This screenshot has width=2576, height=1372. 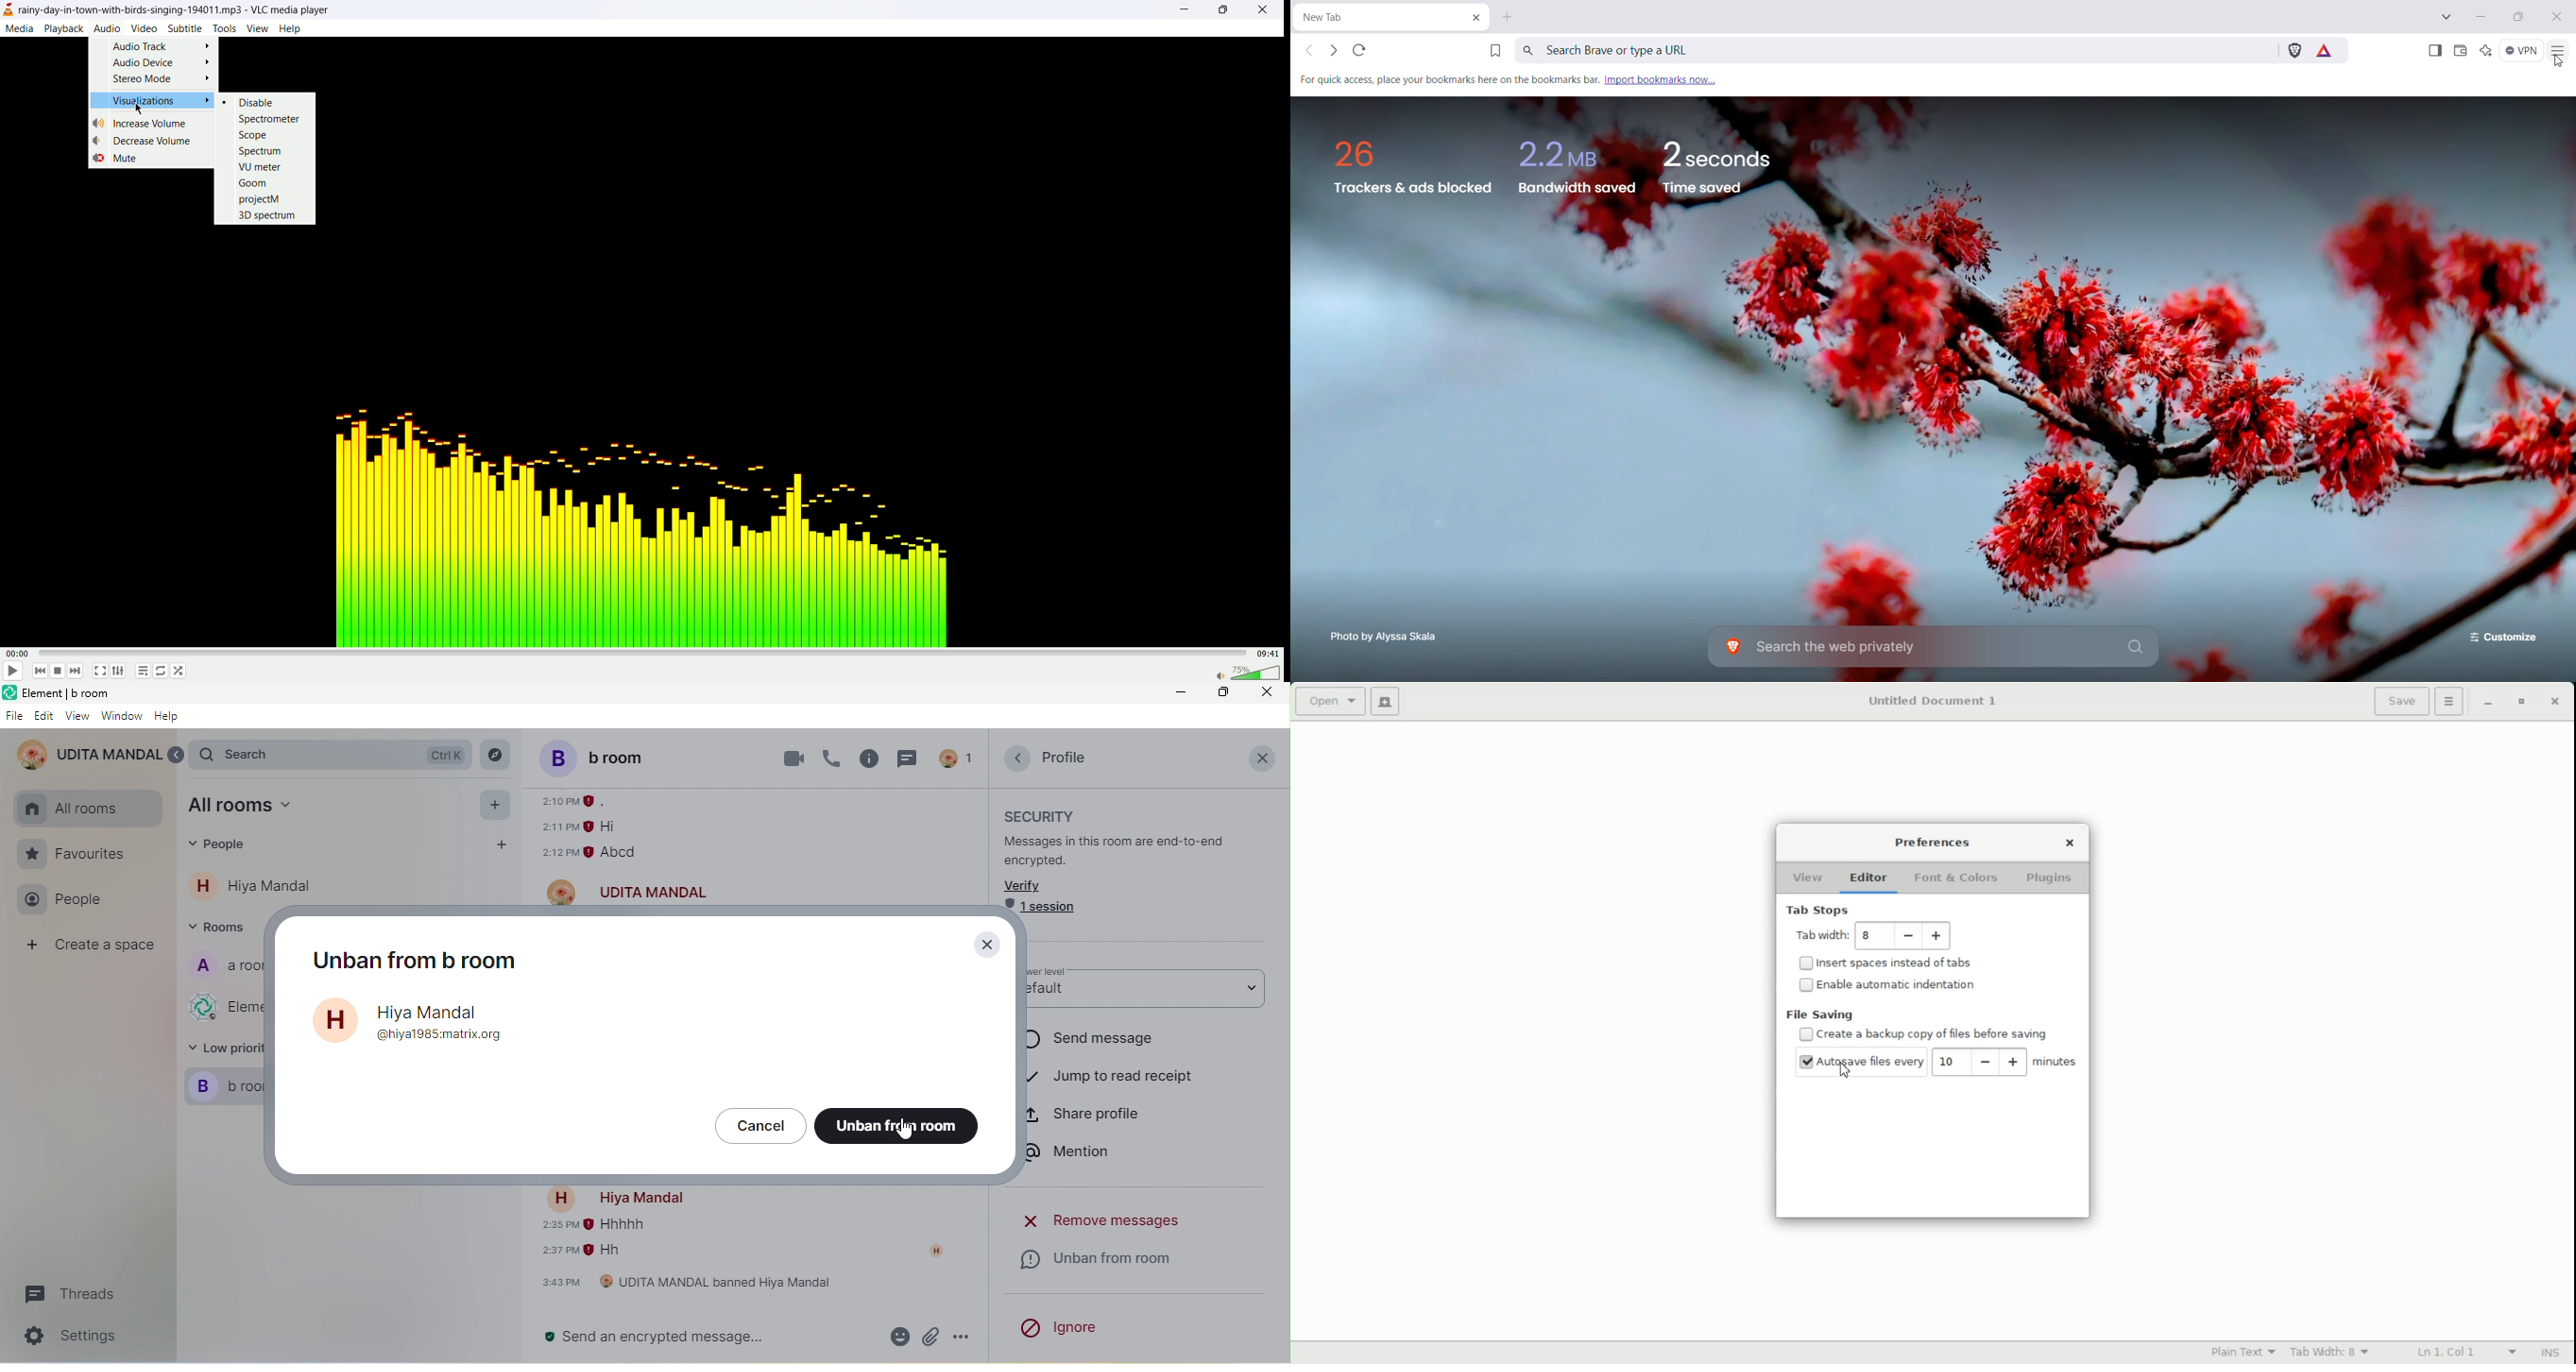 What do you see at coordinates (144, 140) in the screenshot?
I see `decrease volume` at bounding box center [144, 140].